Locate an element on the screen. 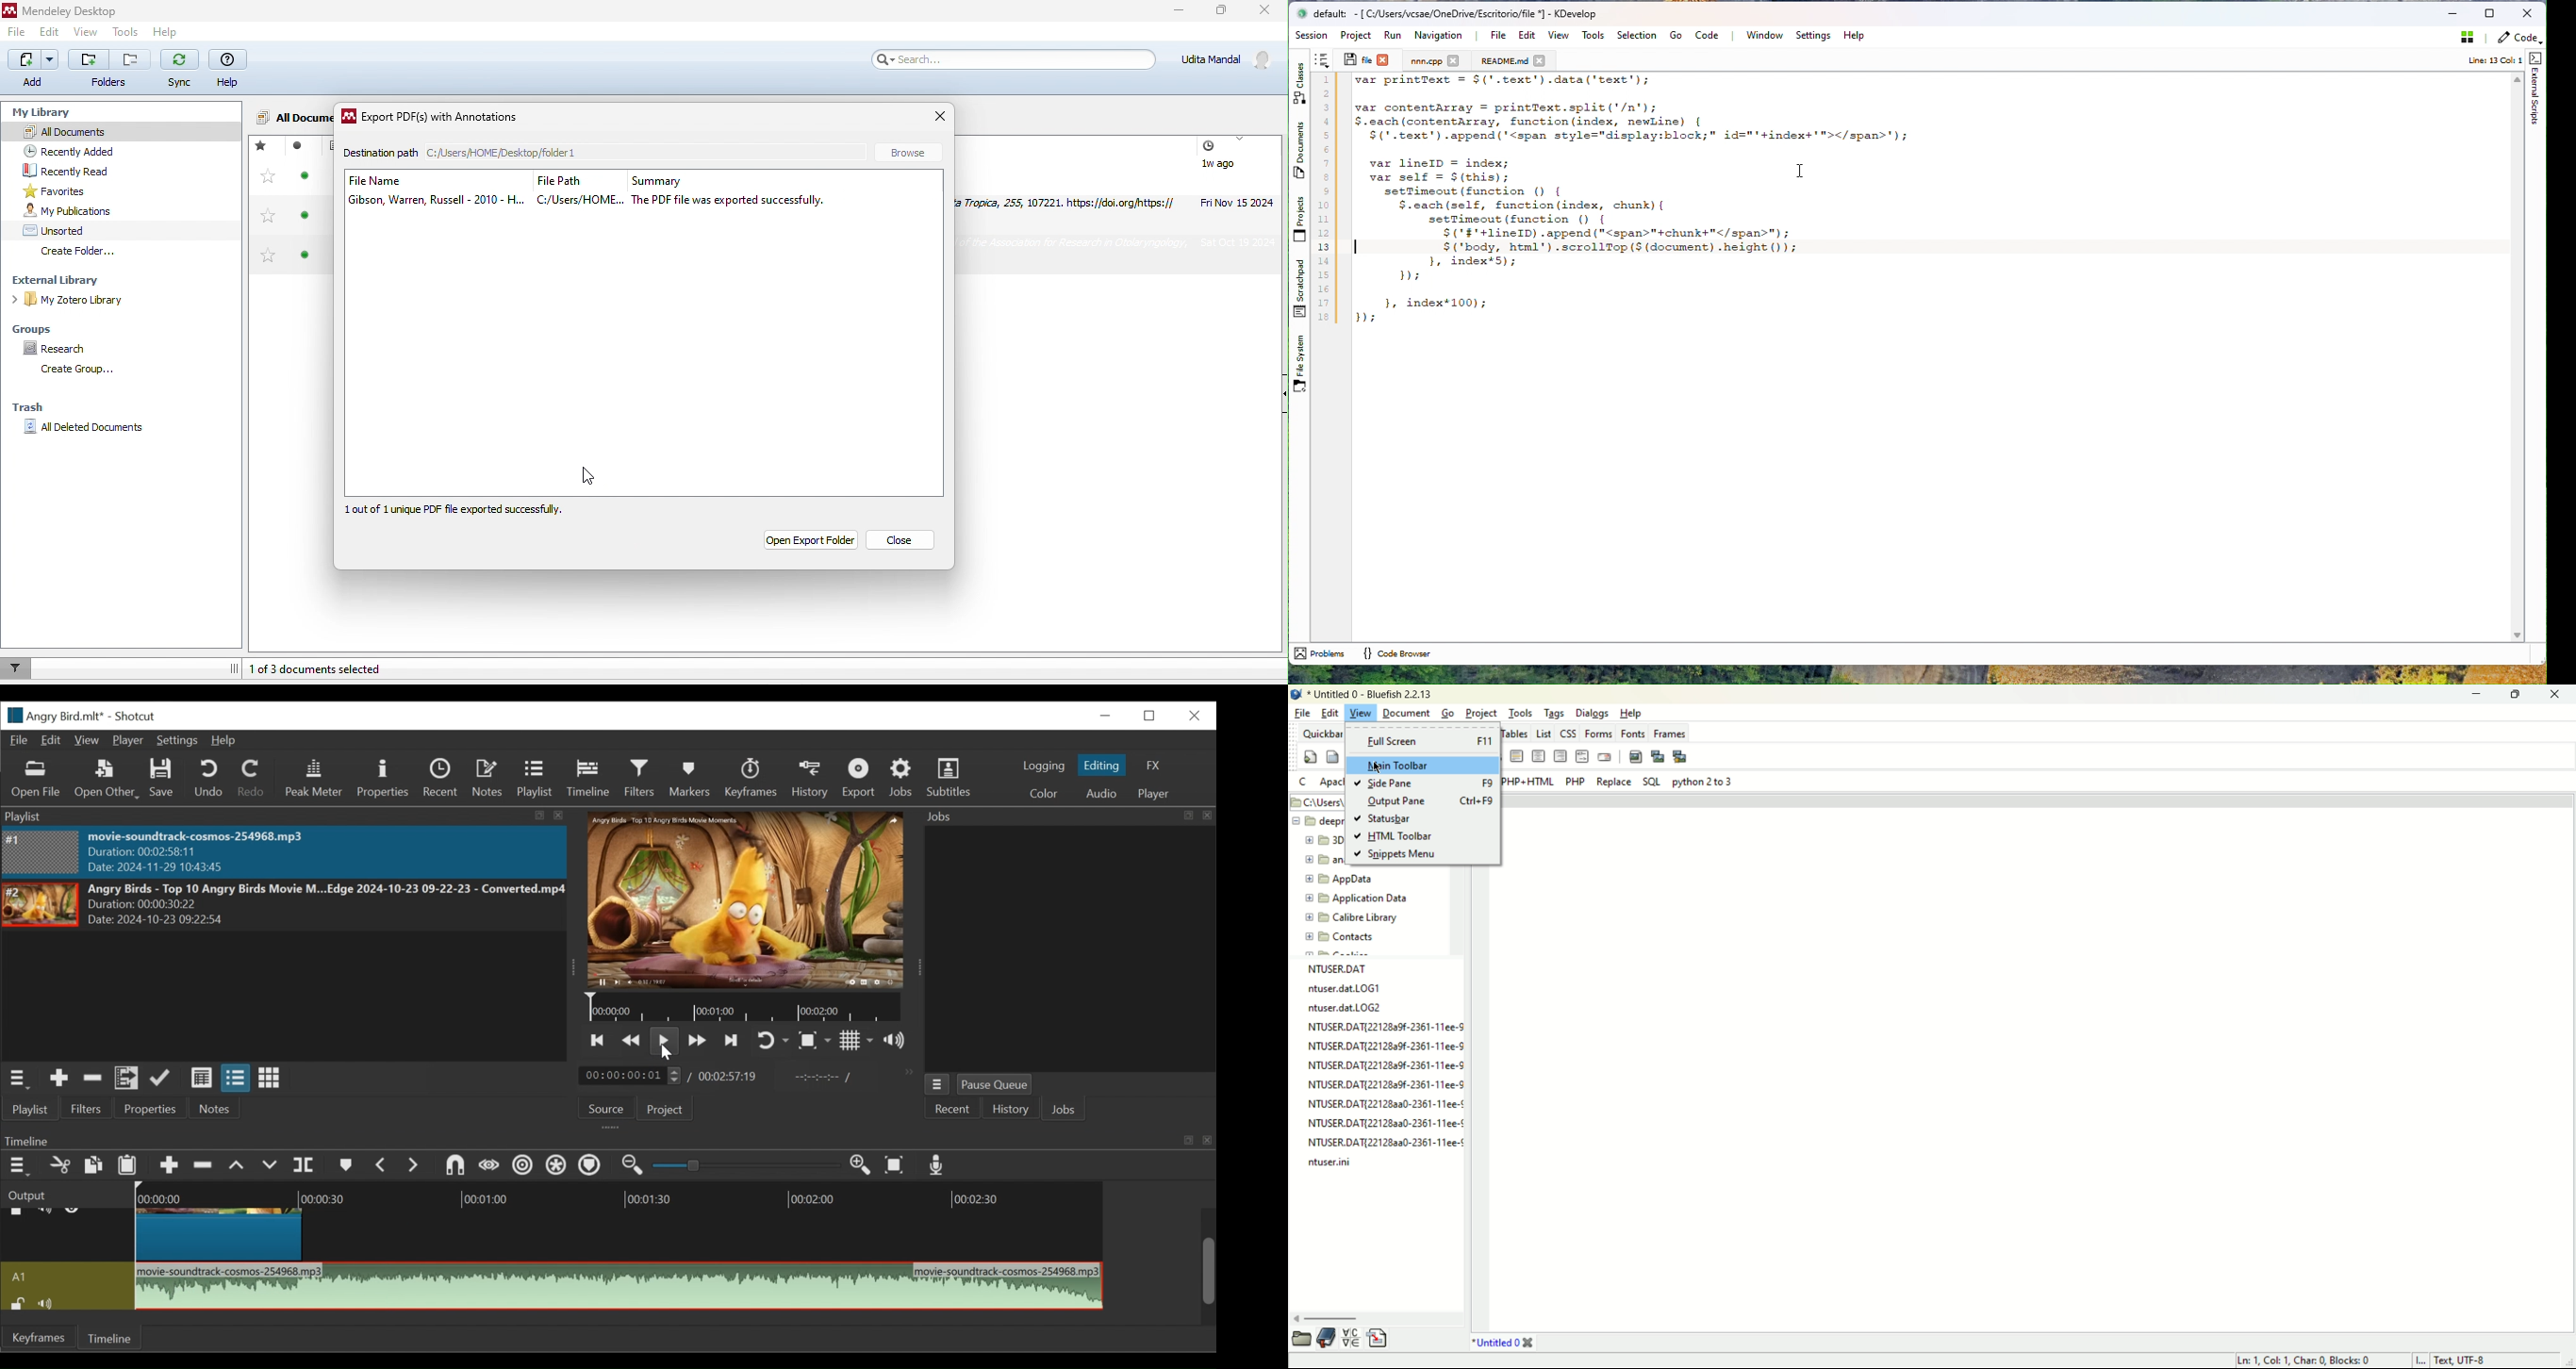 The height and width of the screenshot is (1372, 2576). Navigation is located at coordinates (1440, 35).